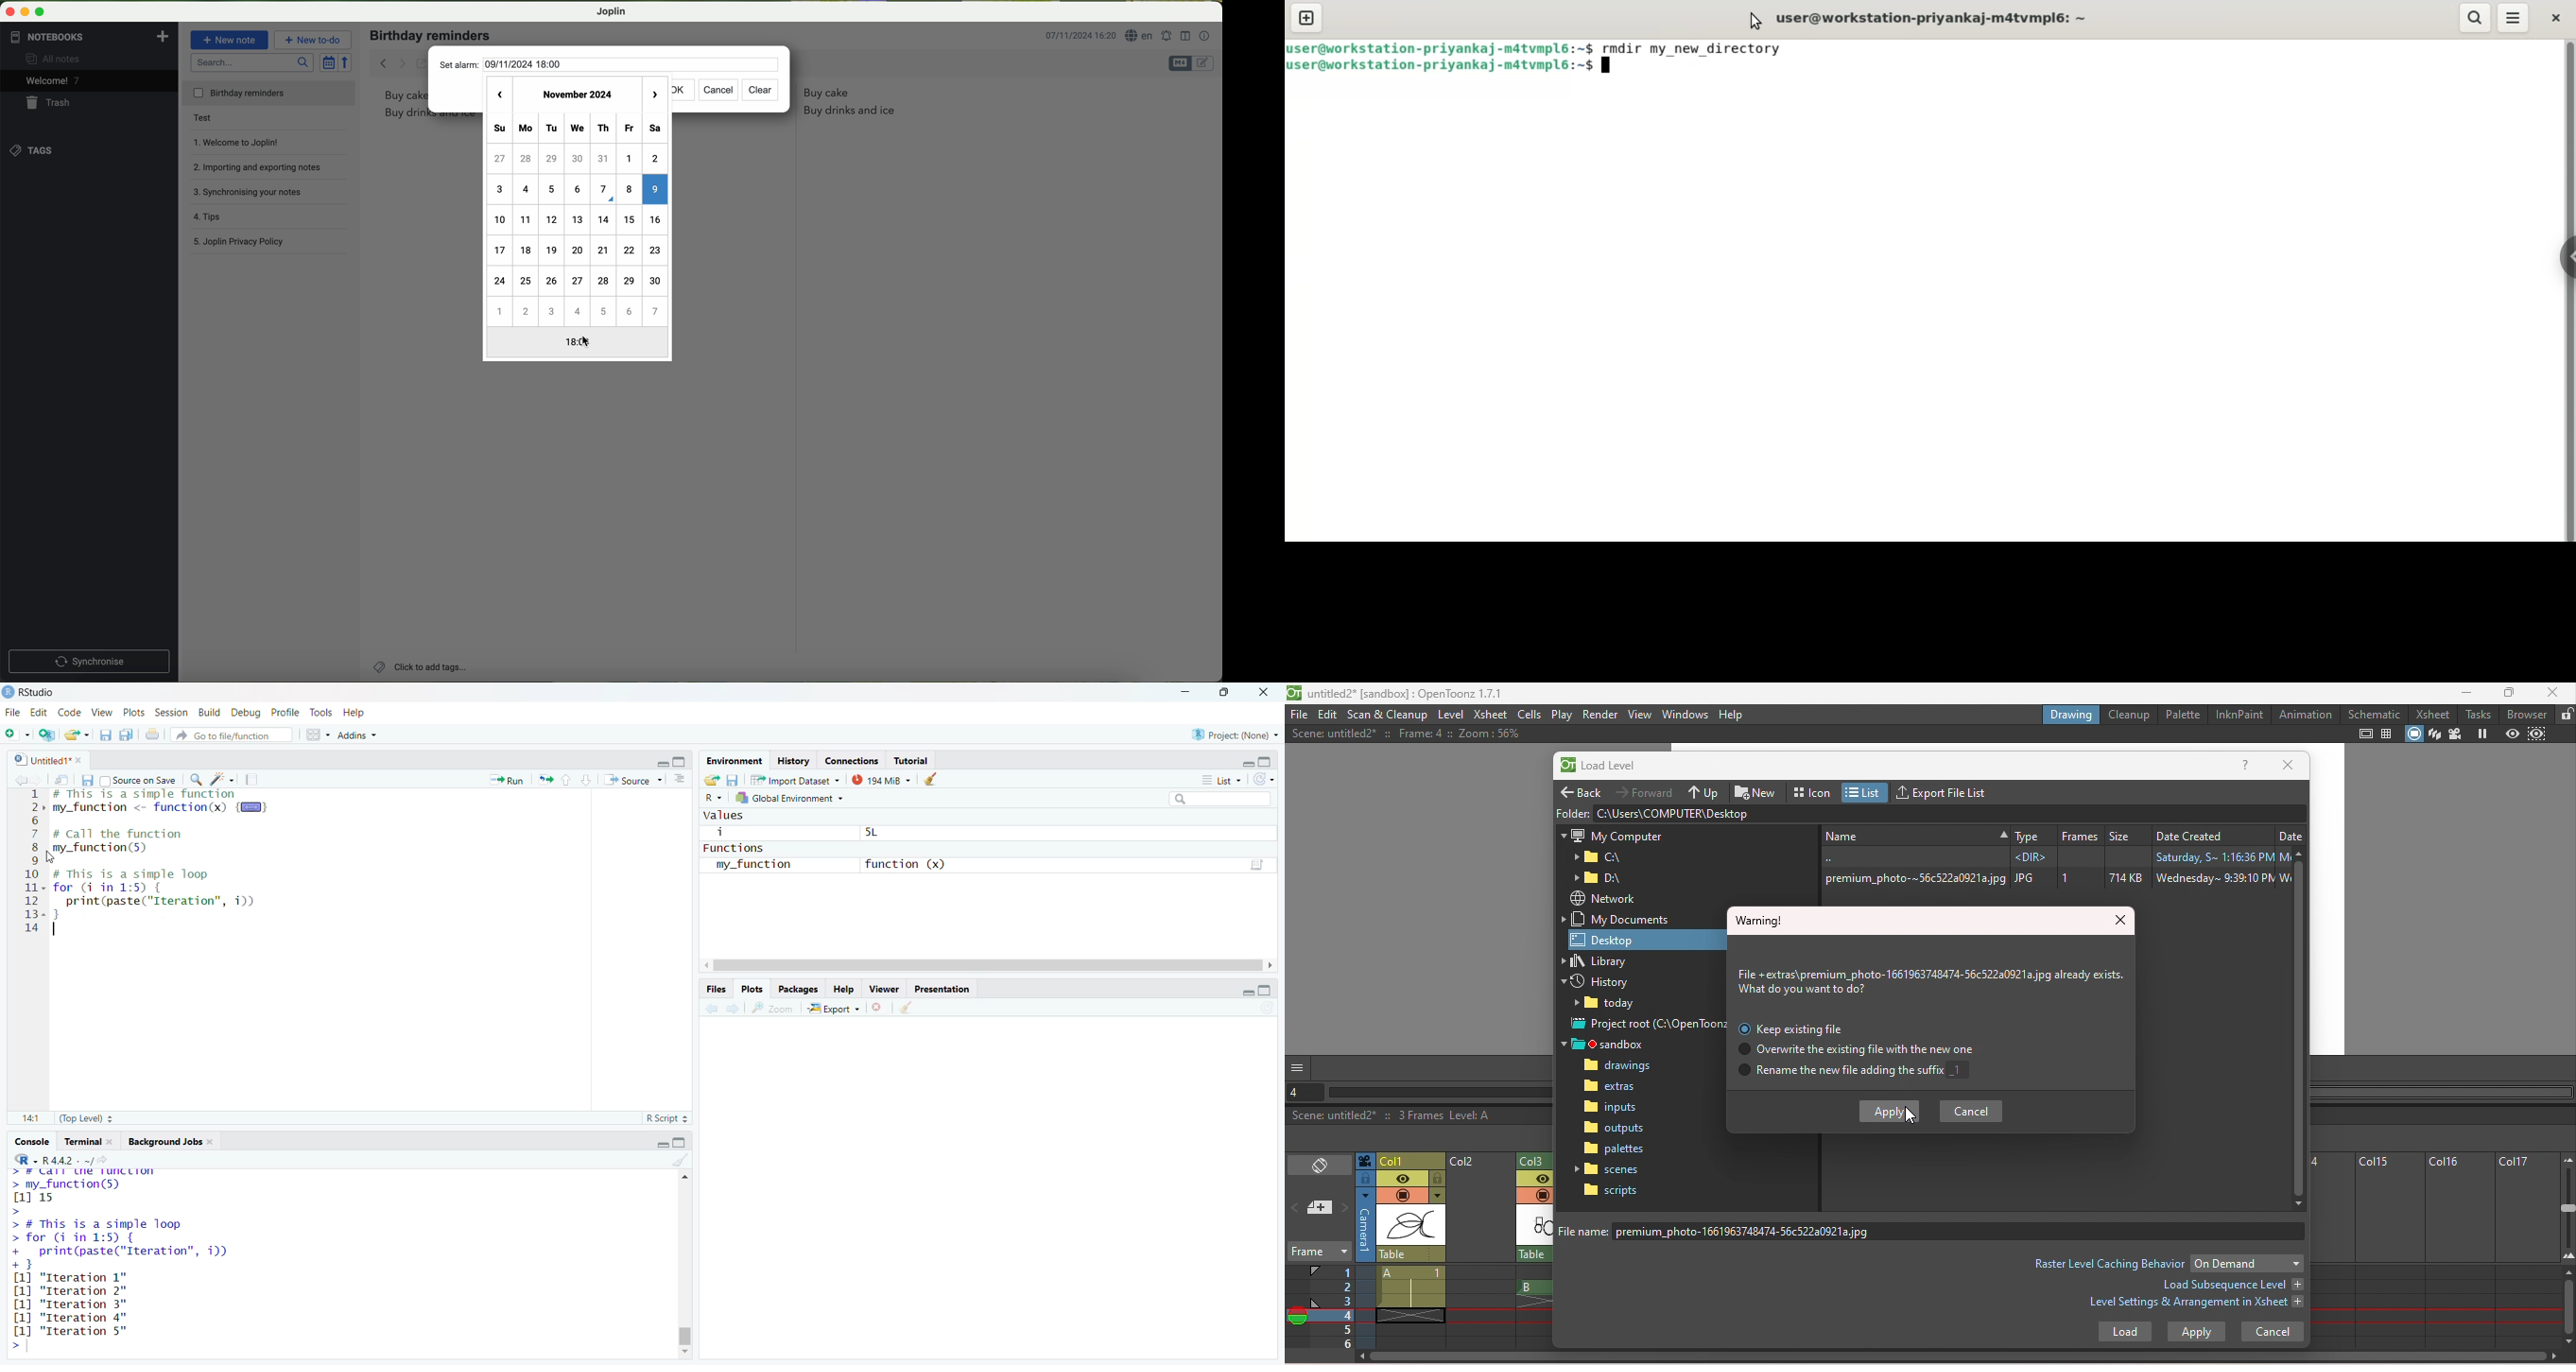 This screenshot has height=1372, width=2576. I want to click on Play, so click(1562, 715).